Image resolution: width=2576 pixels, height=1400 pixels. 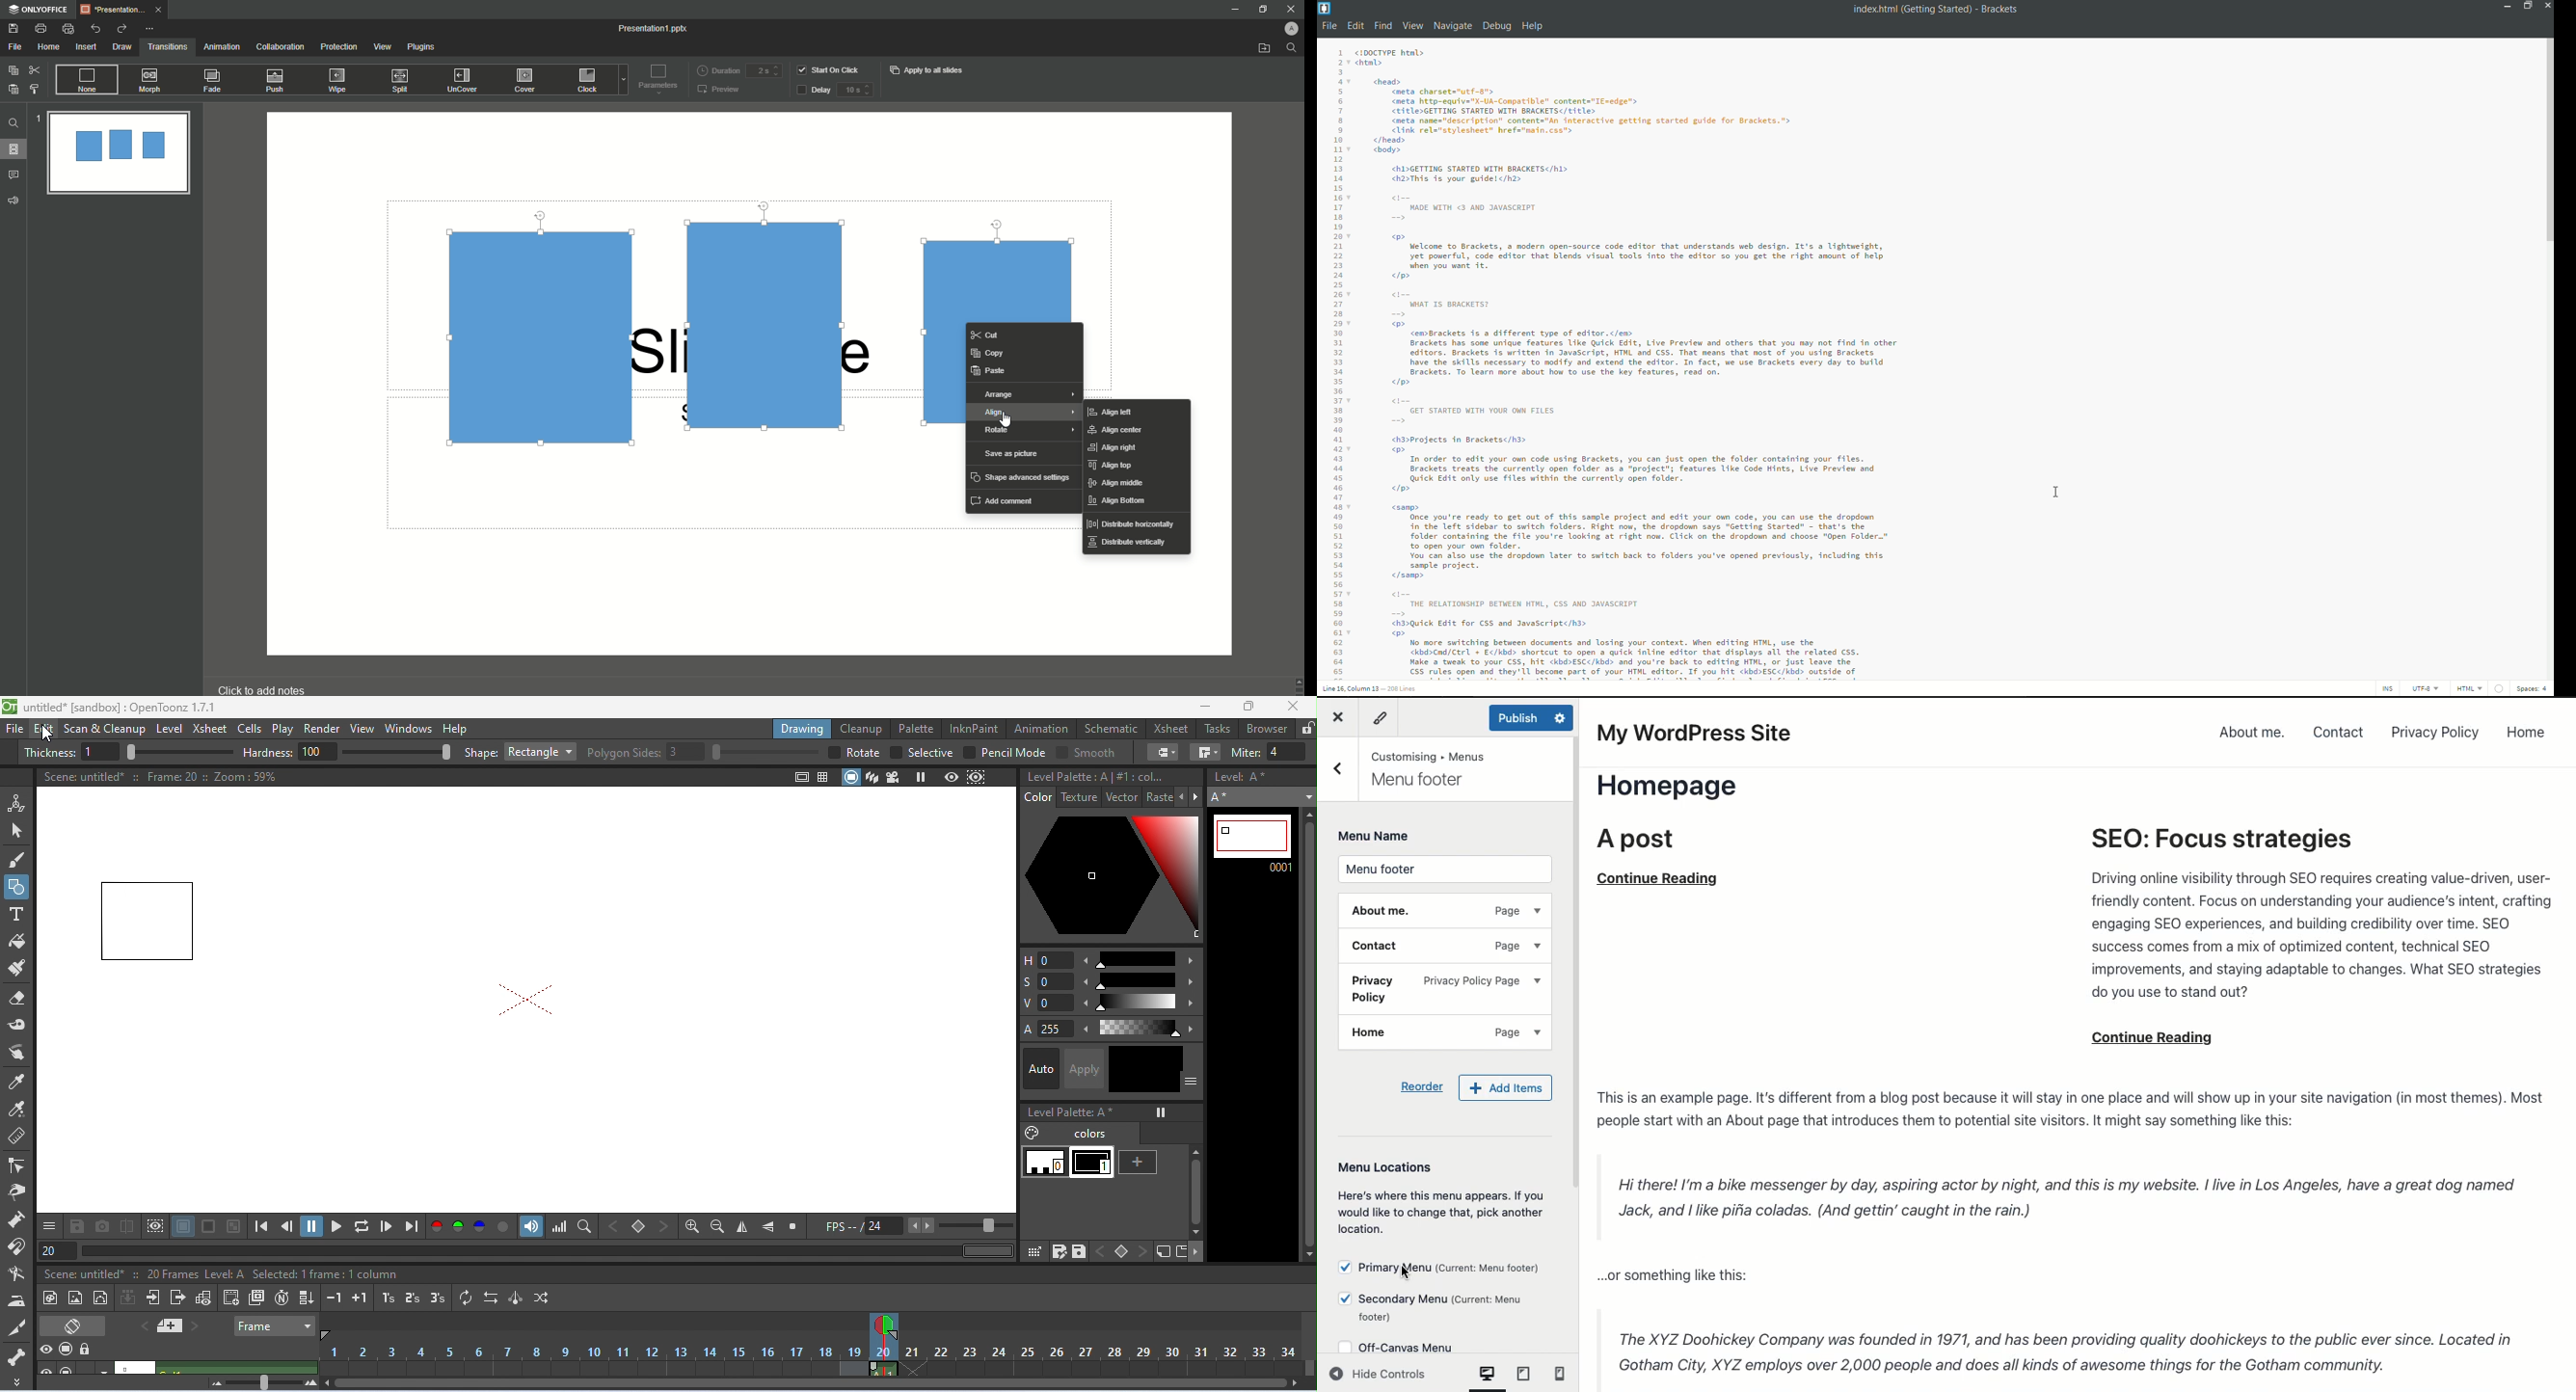 What do you see at coordinates (1410, 1274) in the screenshot?
I see `cursor` at bounding box center [1410, 1274].